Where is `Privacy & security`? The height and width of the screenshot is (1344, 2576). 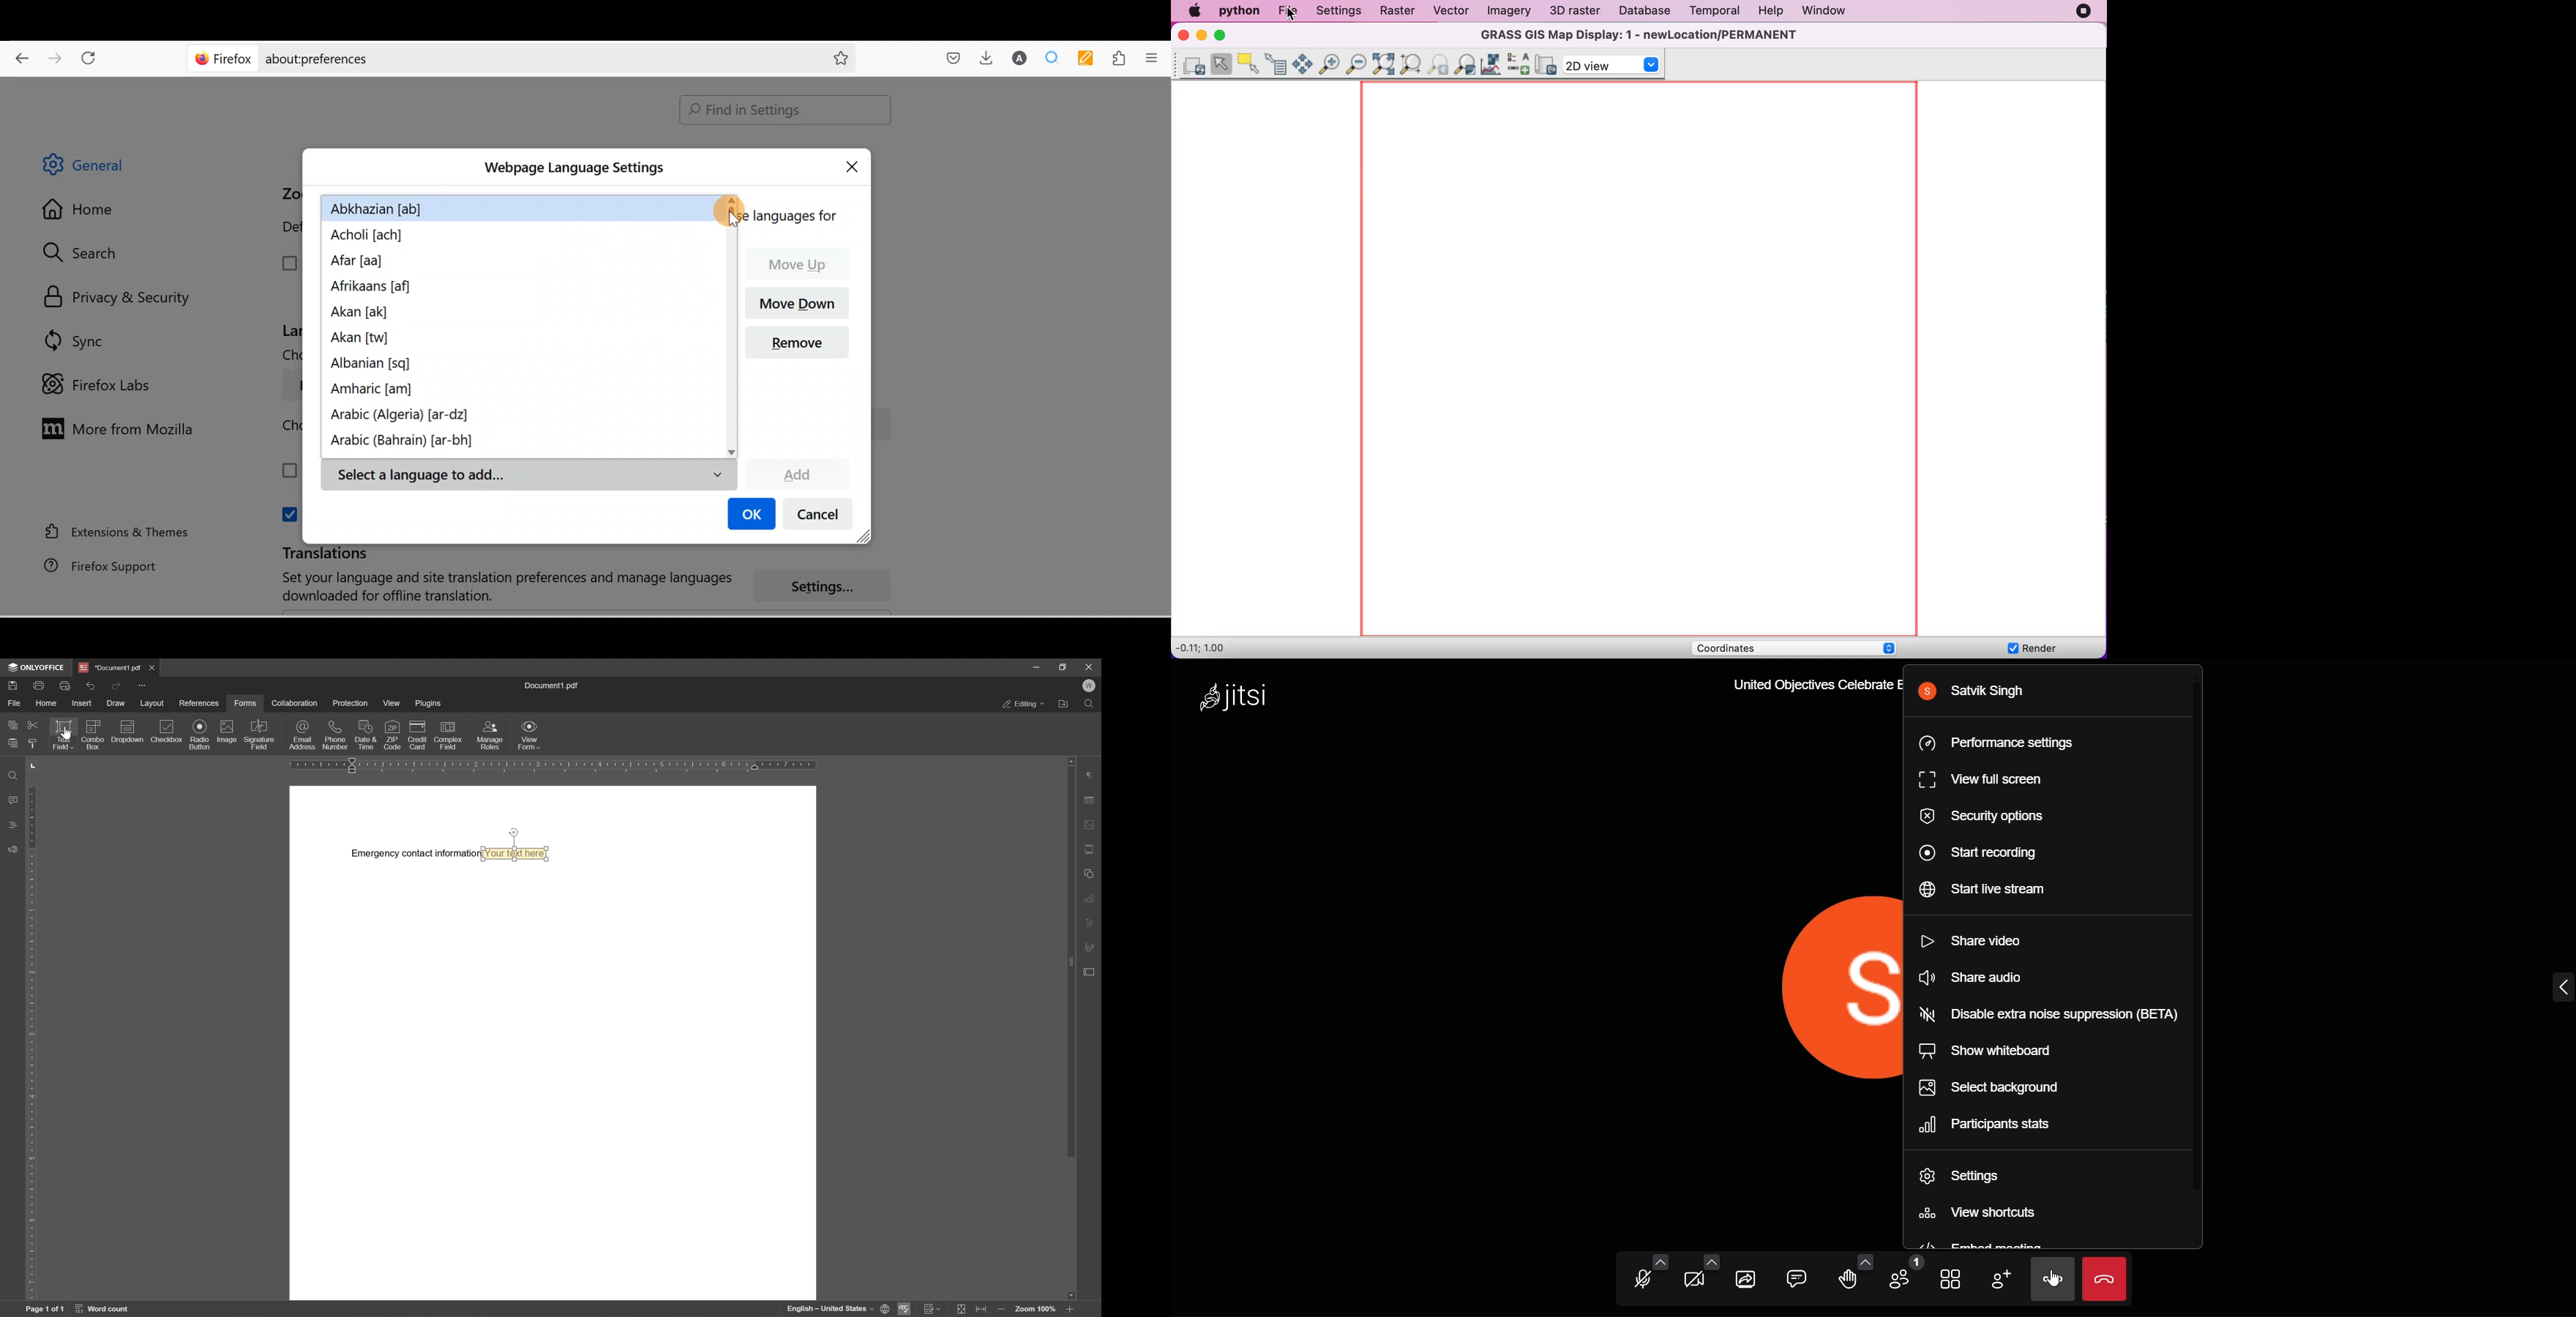 Privacy & security is located at coordinates (123, 298).